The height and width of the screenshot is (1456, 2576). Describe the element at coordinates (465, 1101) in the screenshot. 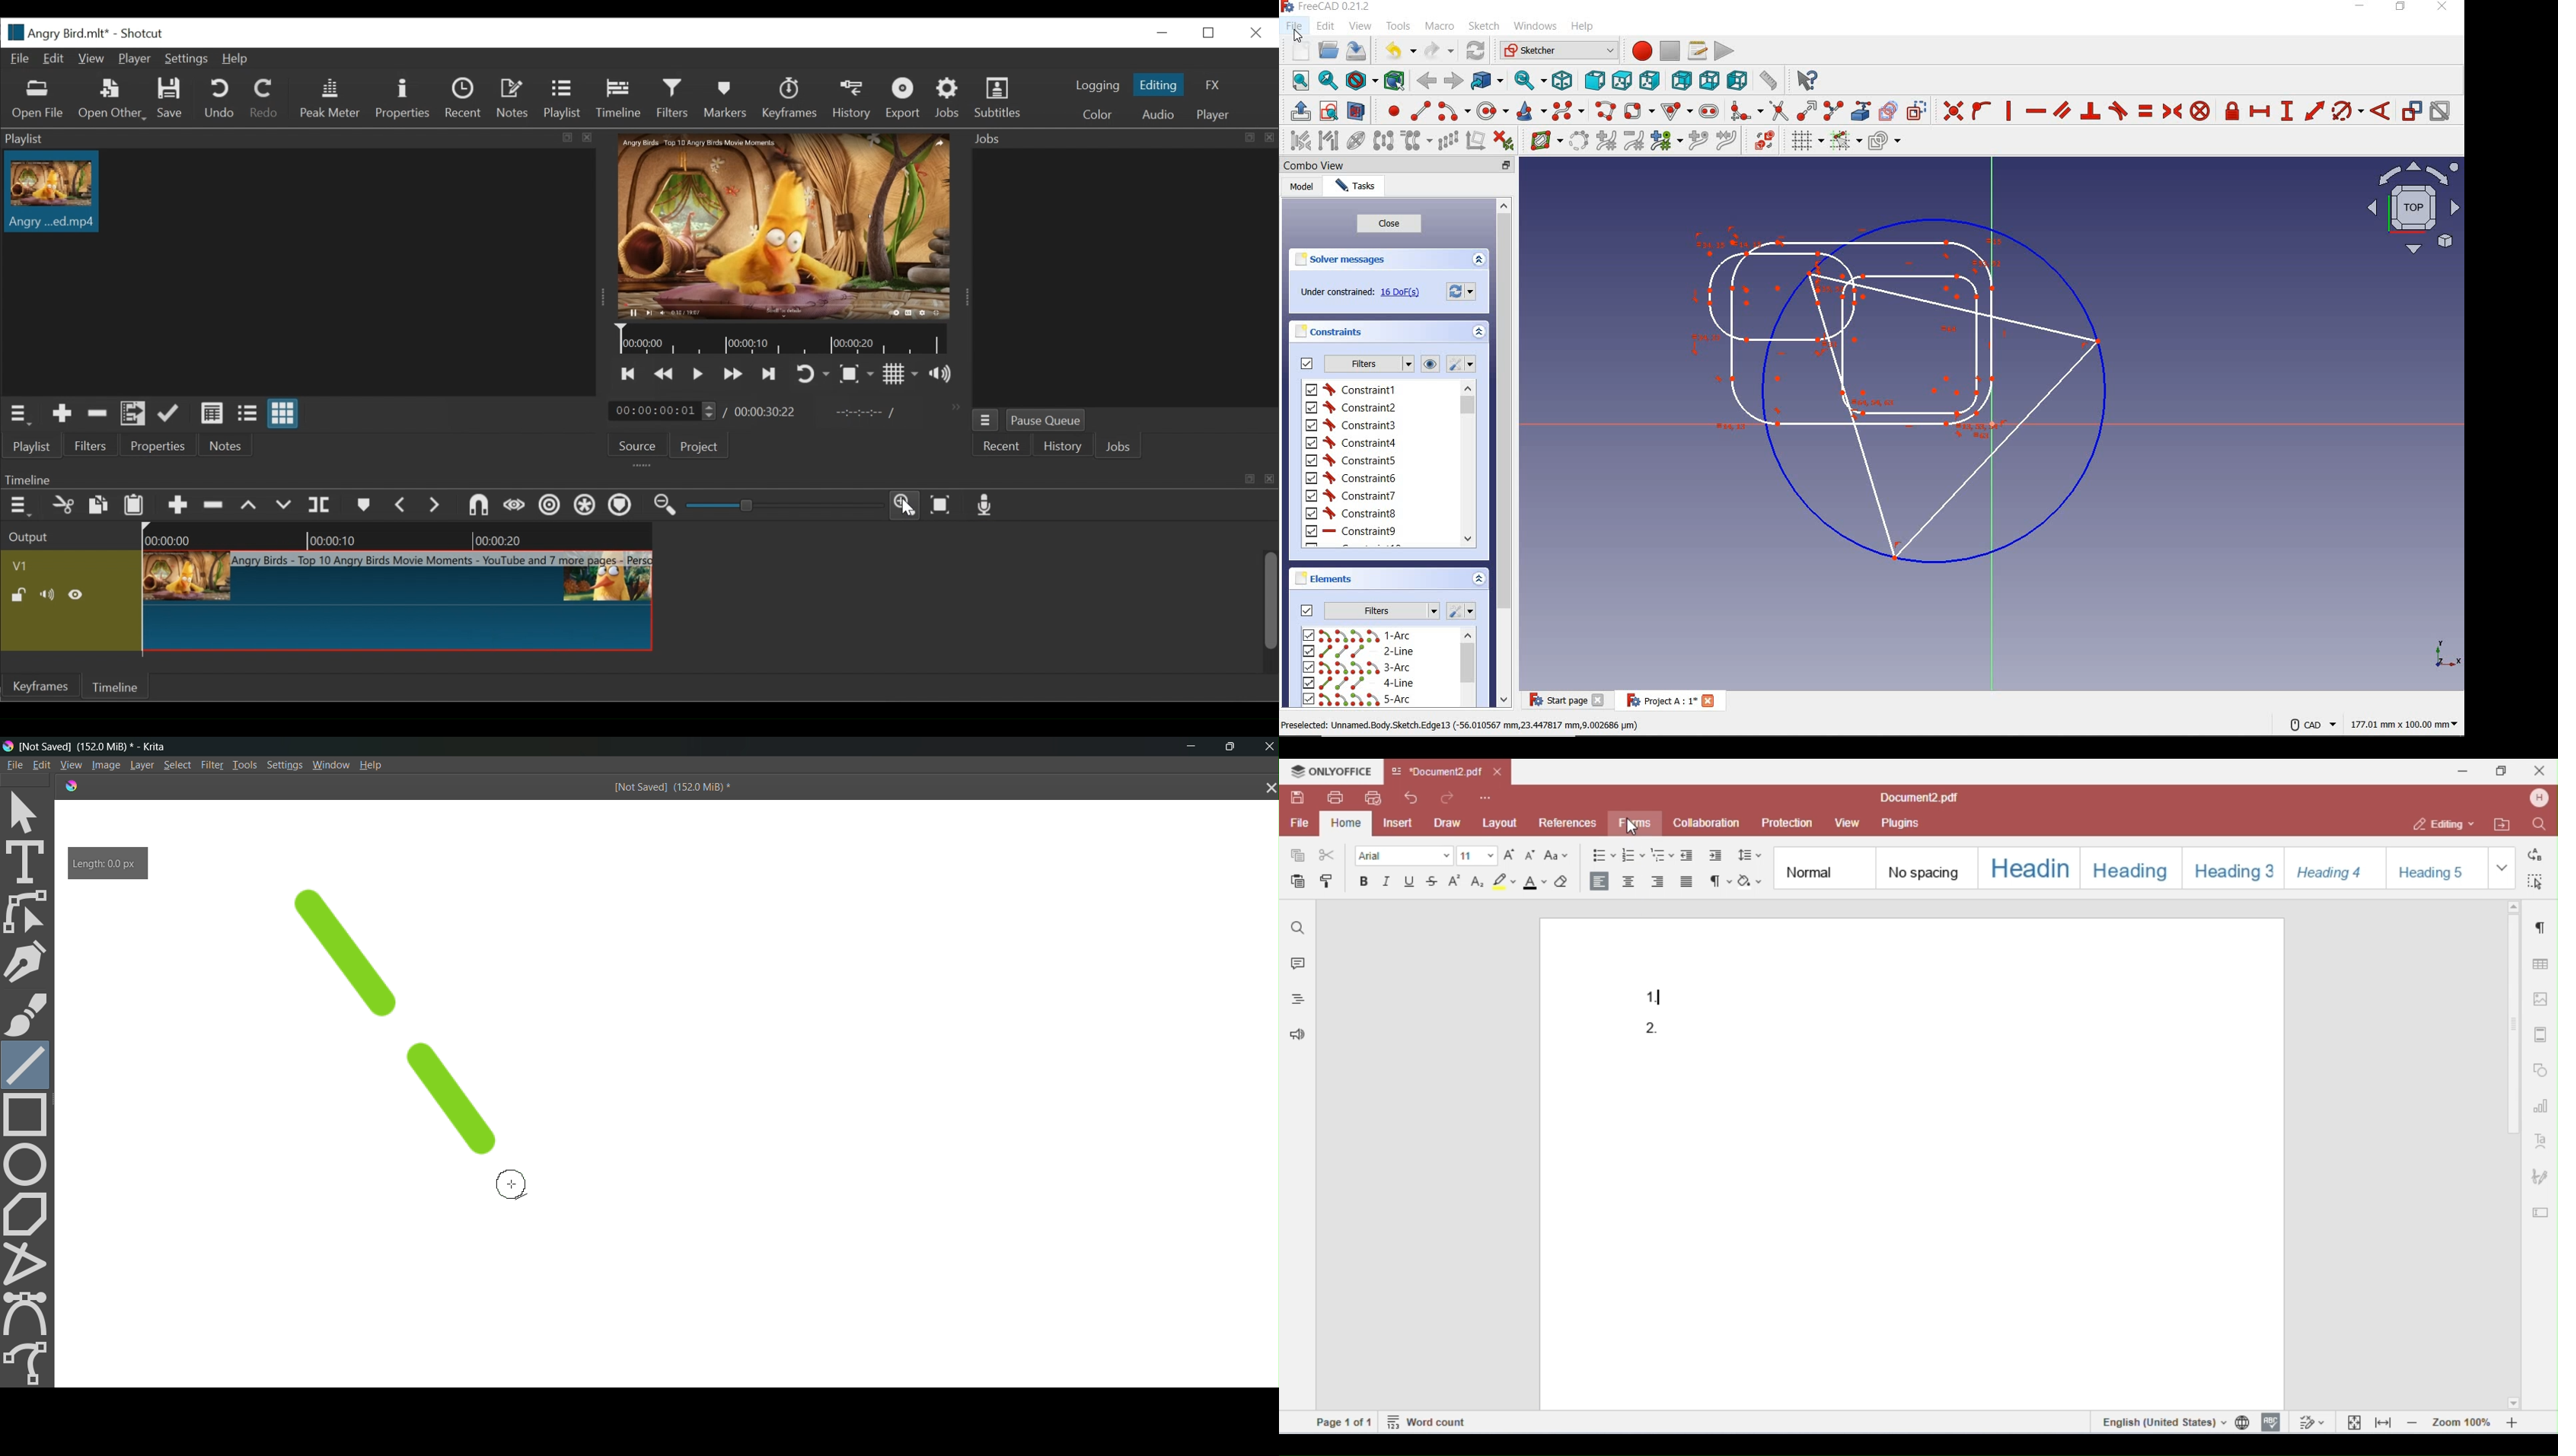

I see `line` at that location.